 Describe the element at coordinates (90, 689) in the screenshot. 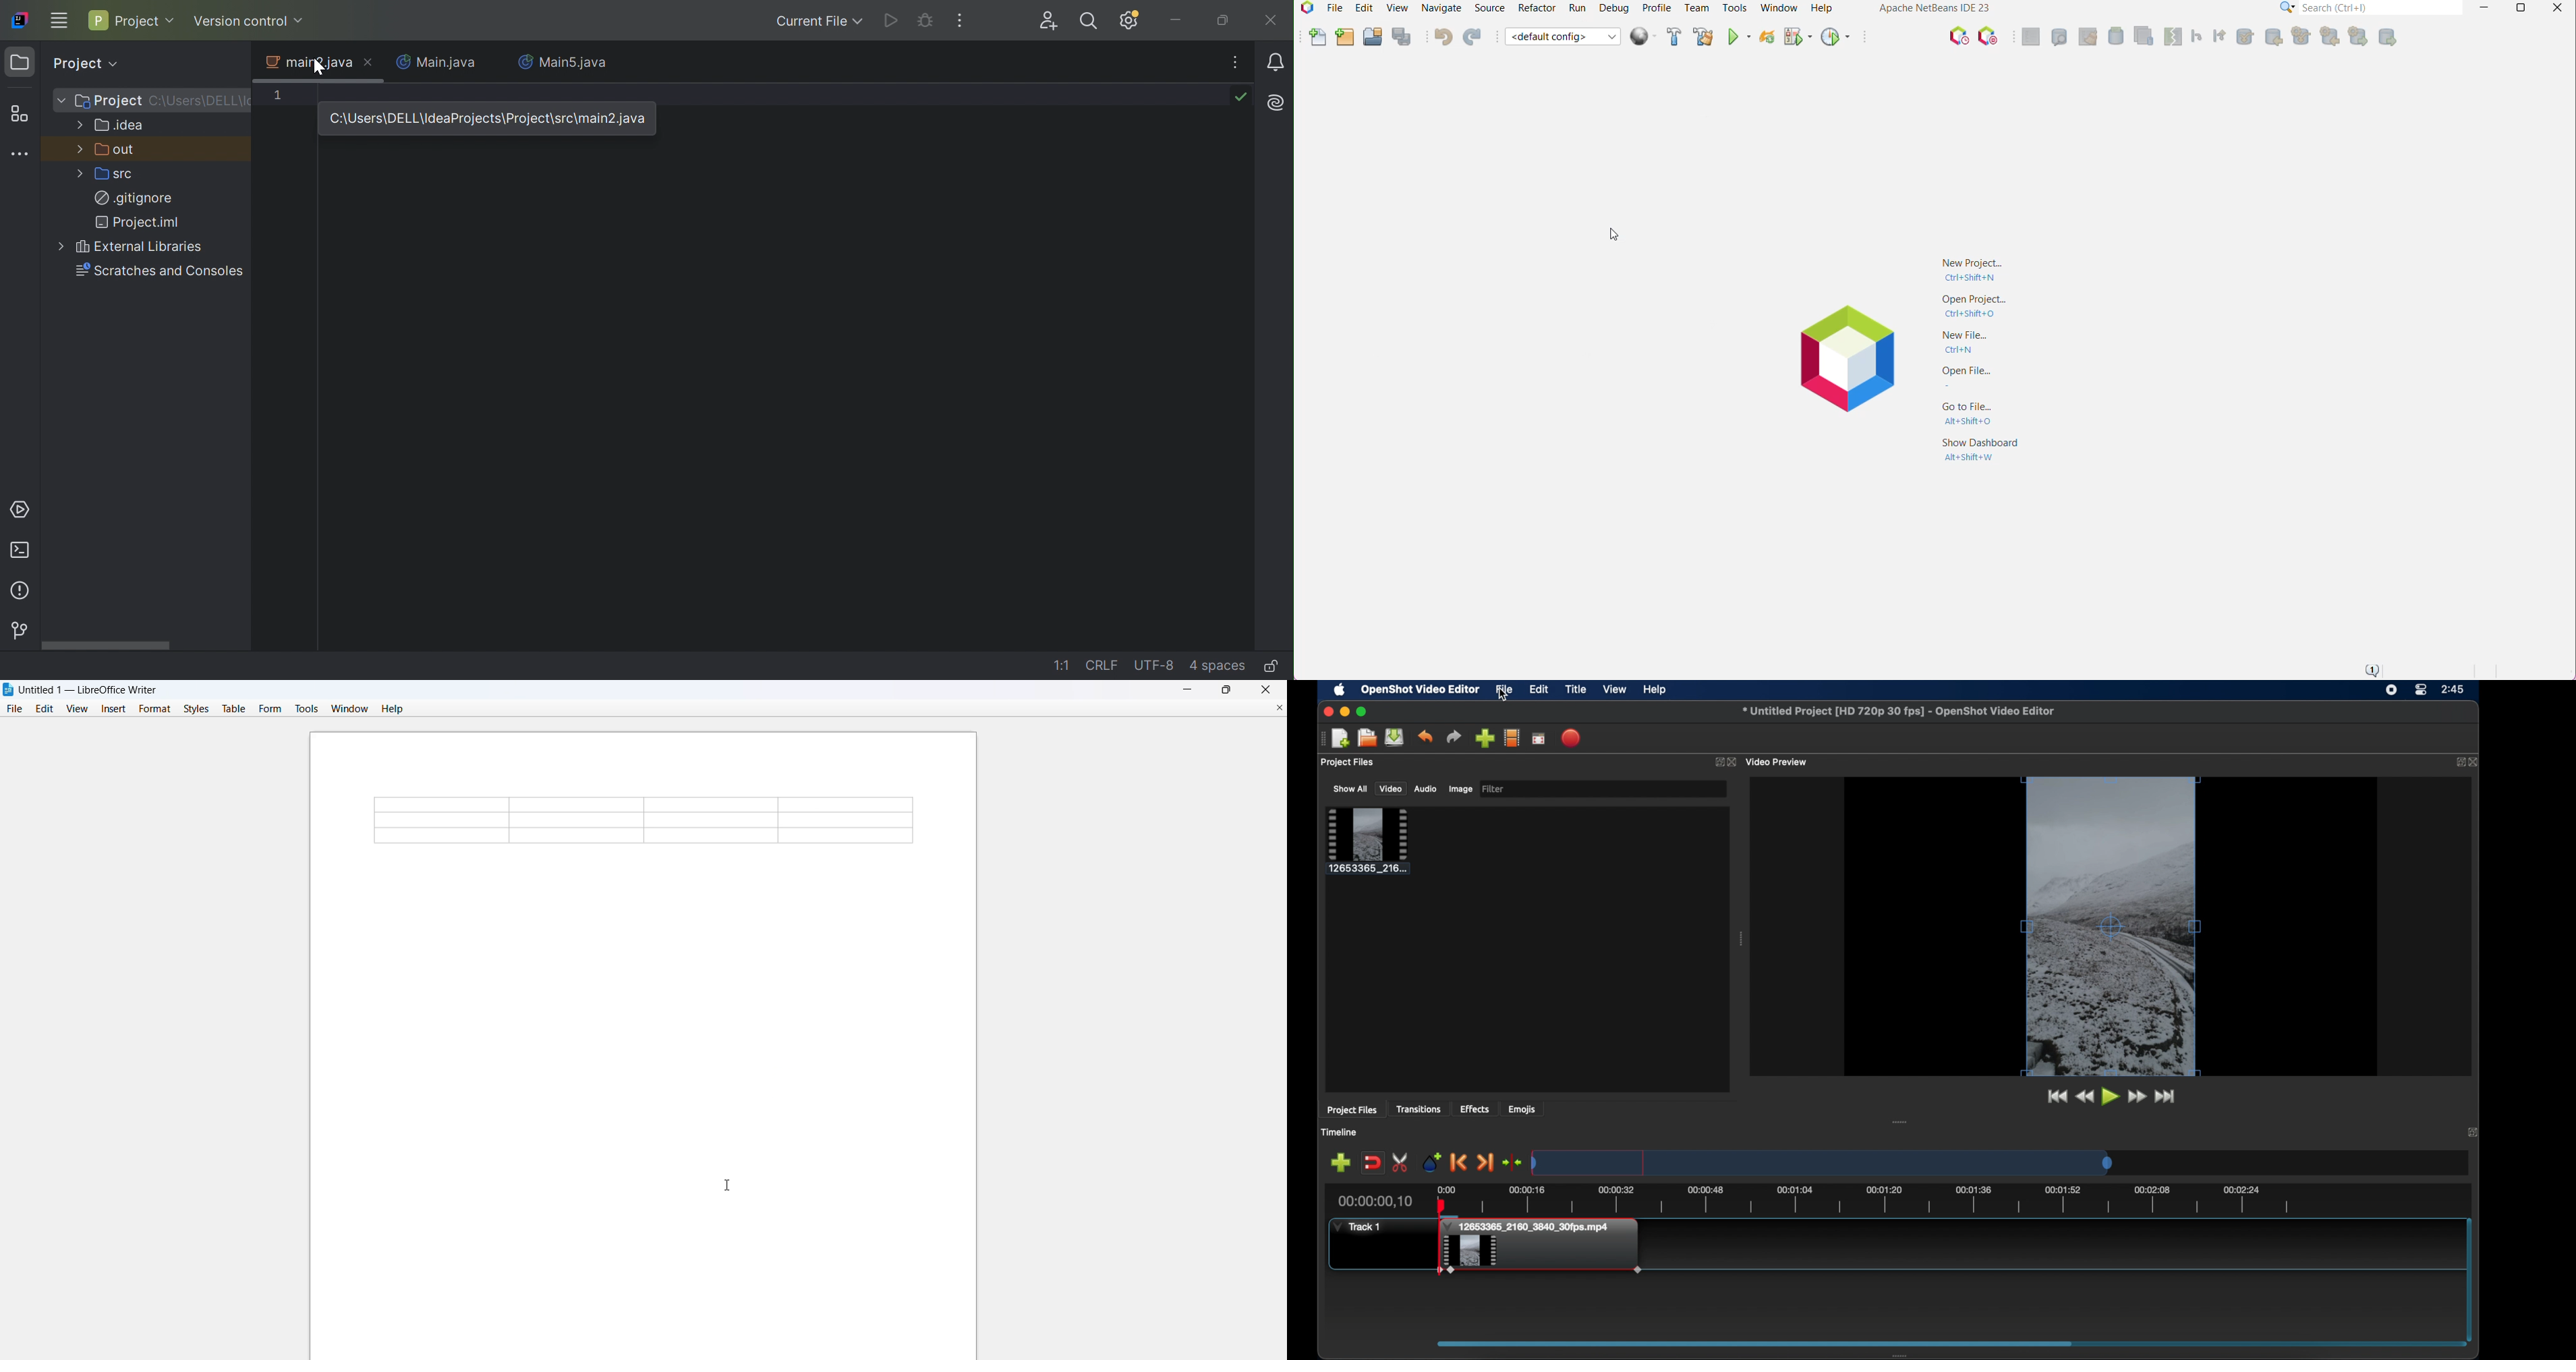

I see `| Untitled 1 — LibreOffice Writer` at that location.